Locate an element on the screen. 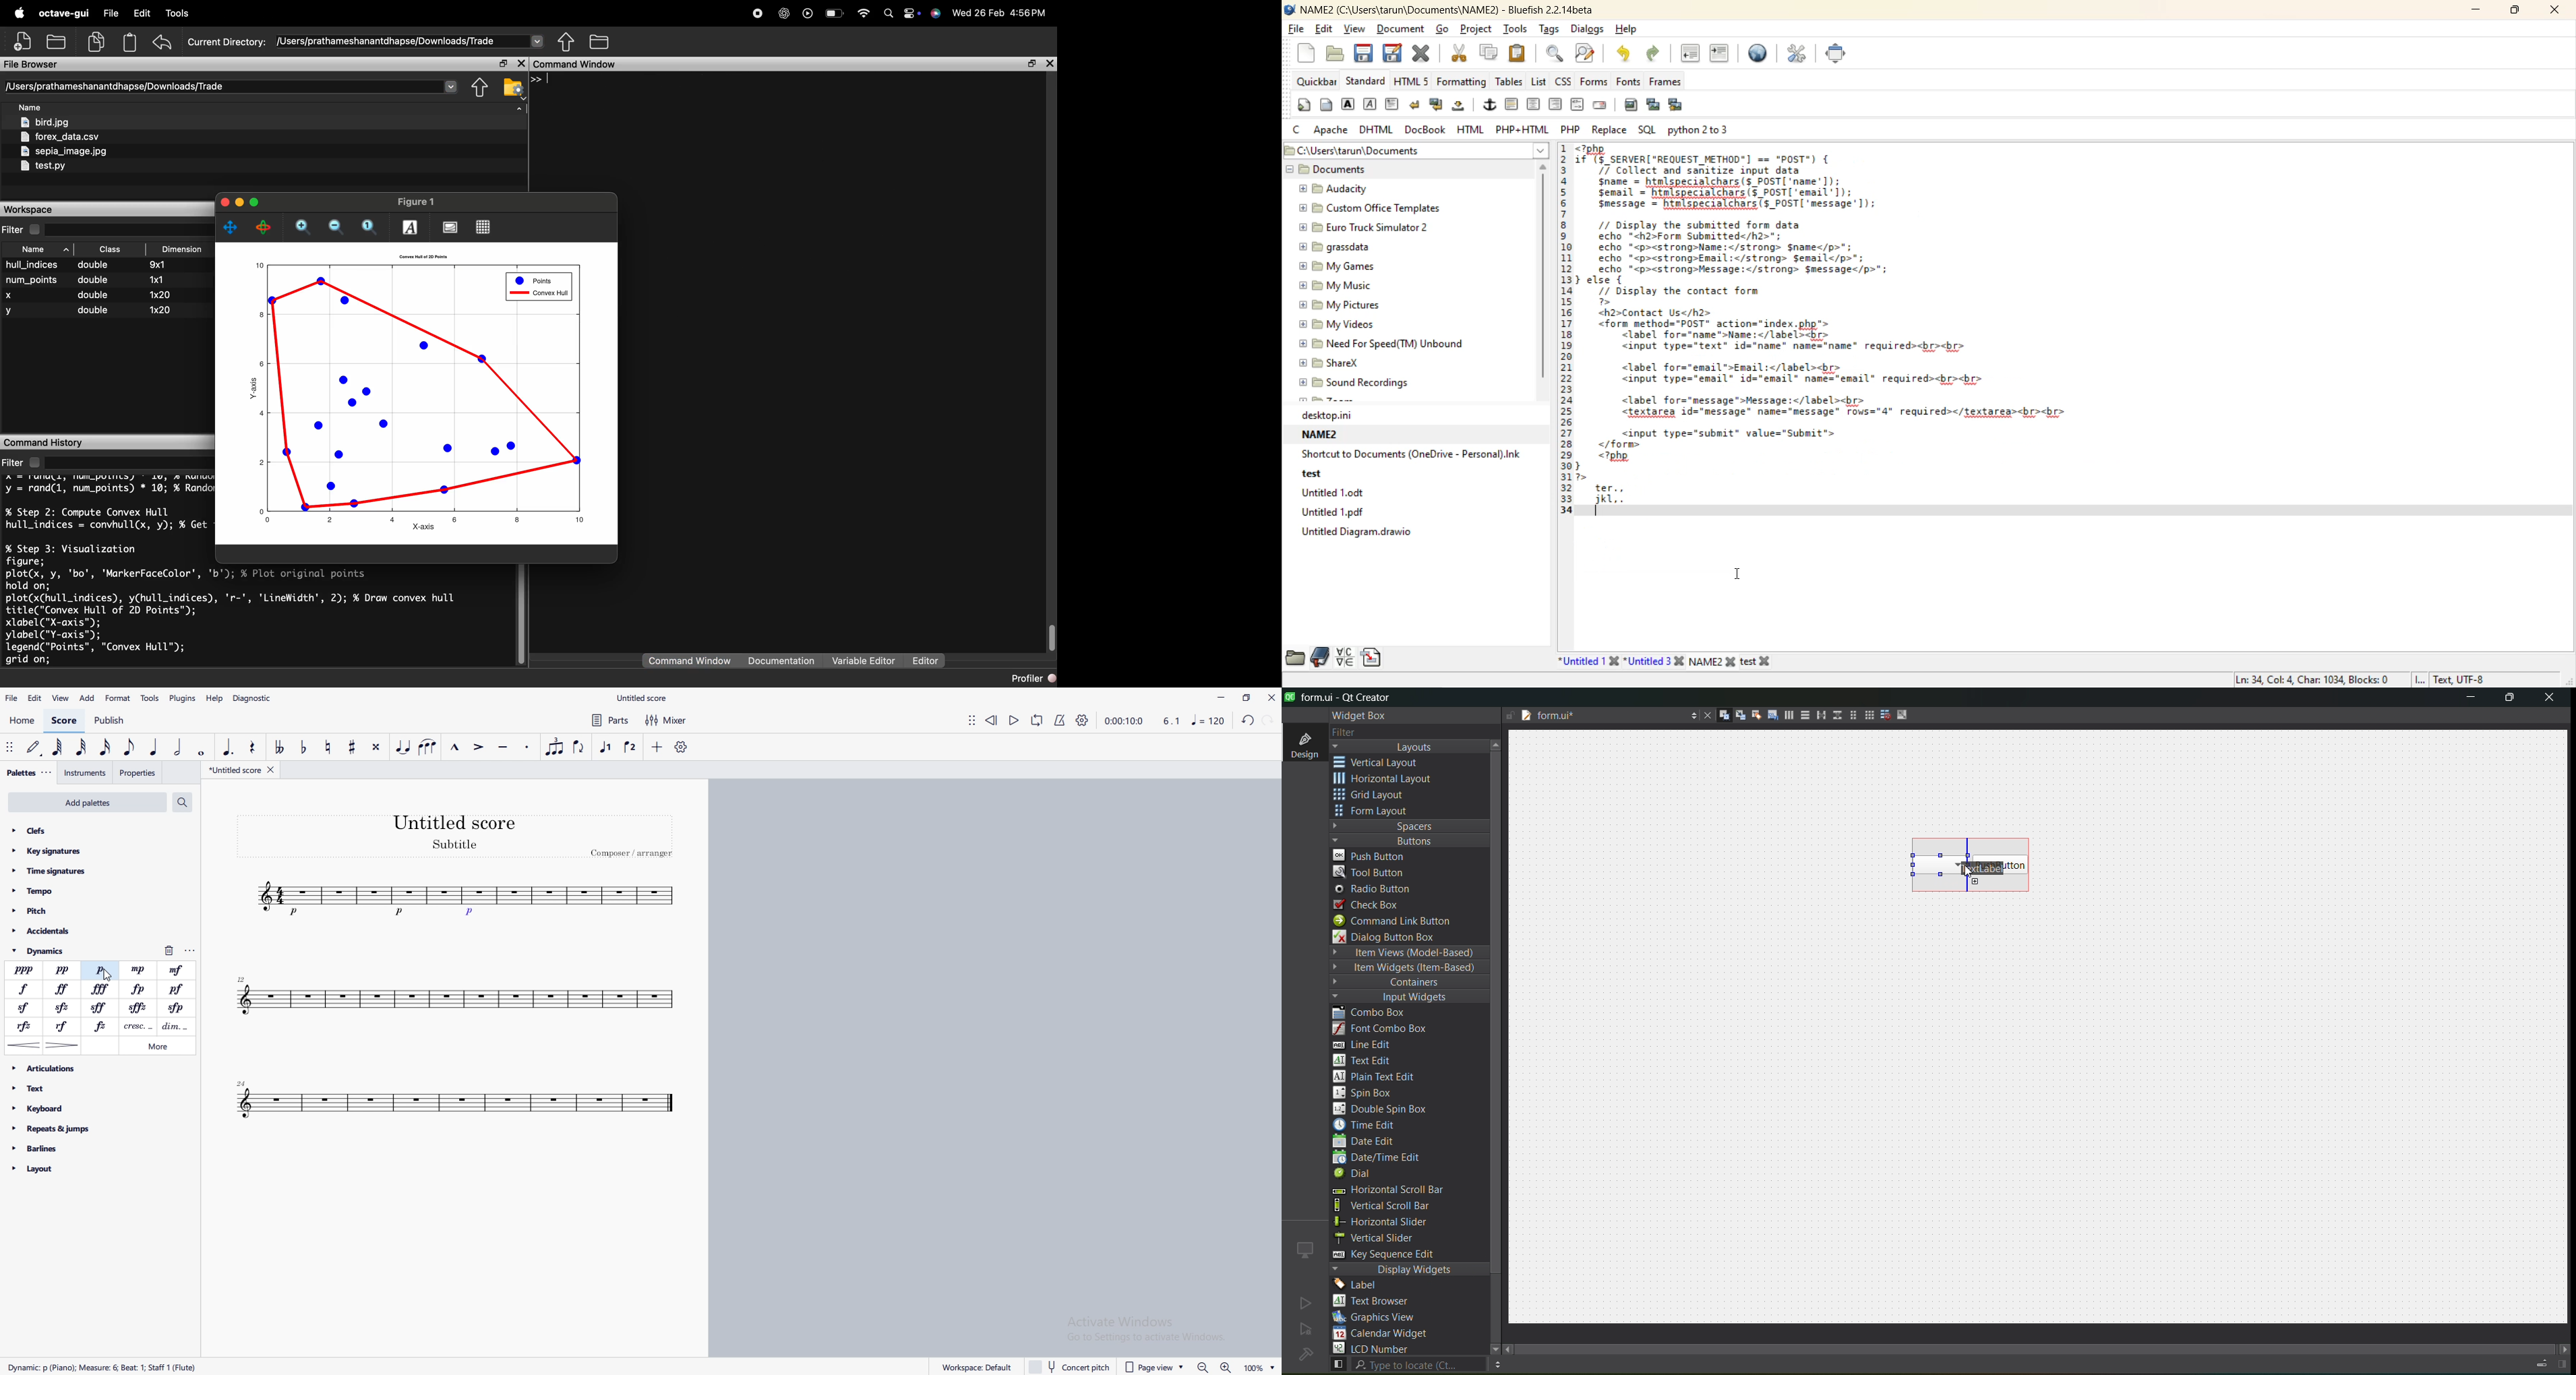 This screenshot has height=1400, width=2576. dial is located at coordinates (1357, 1175).